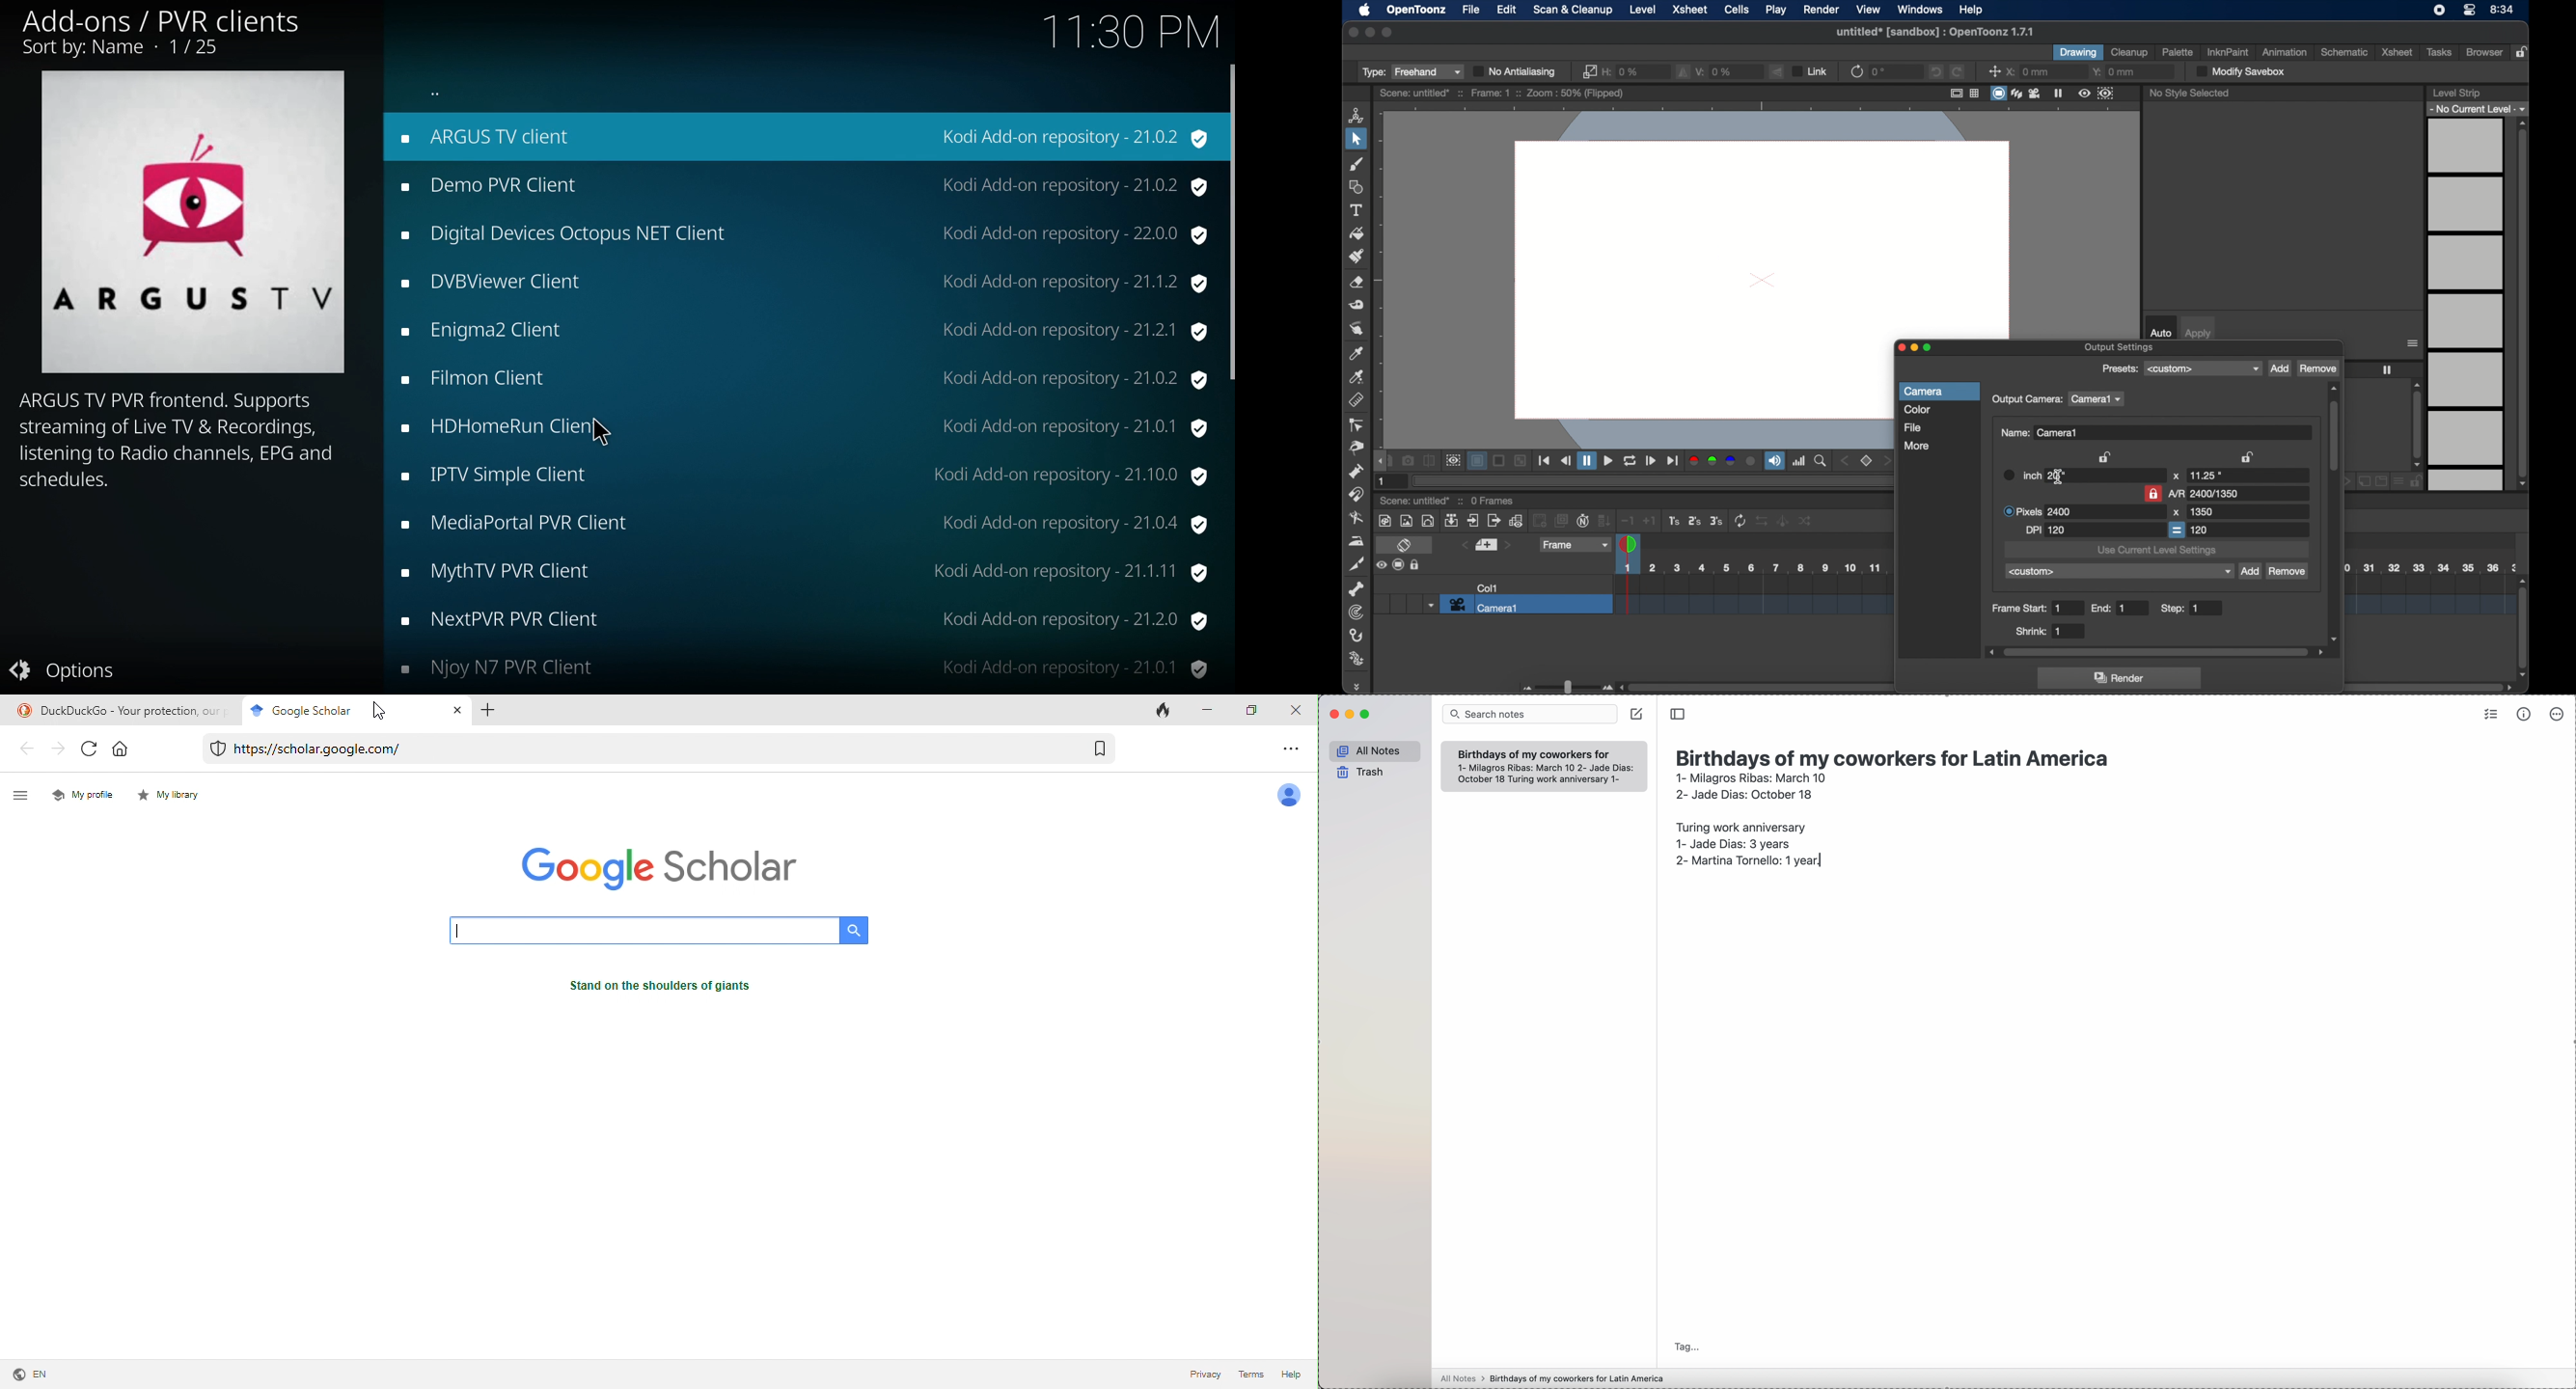 The image size is (2576, 1400). Describe the element at coordinates (1751, 777) in the screenshot. I see `1- Milagros` at that location.